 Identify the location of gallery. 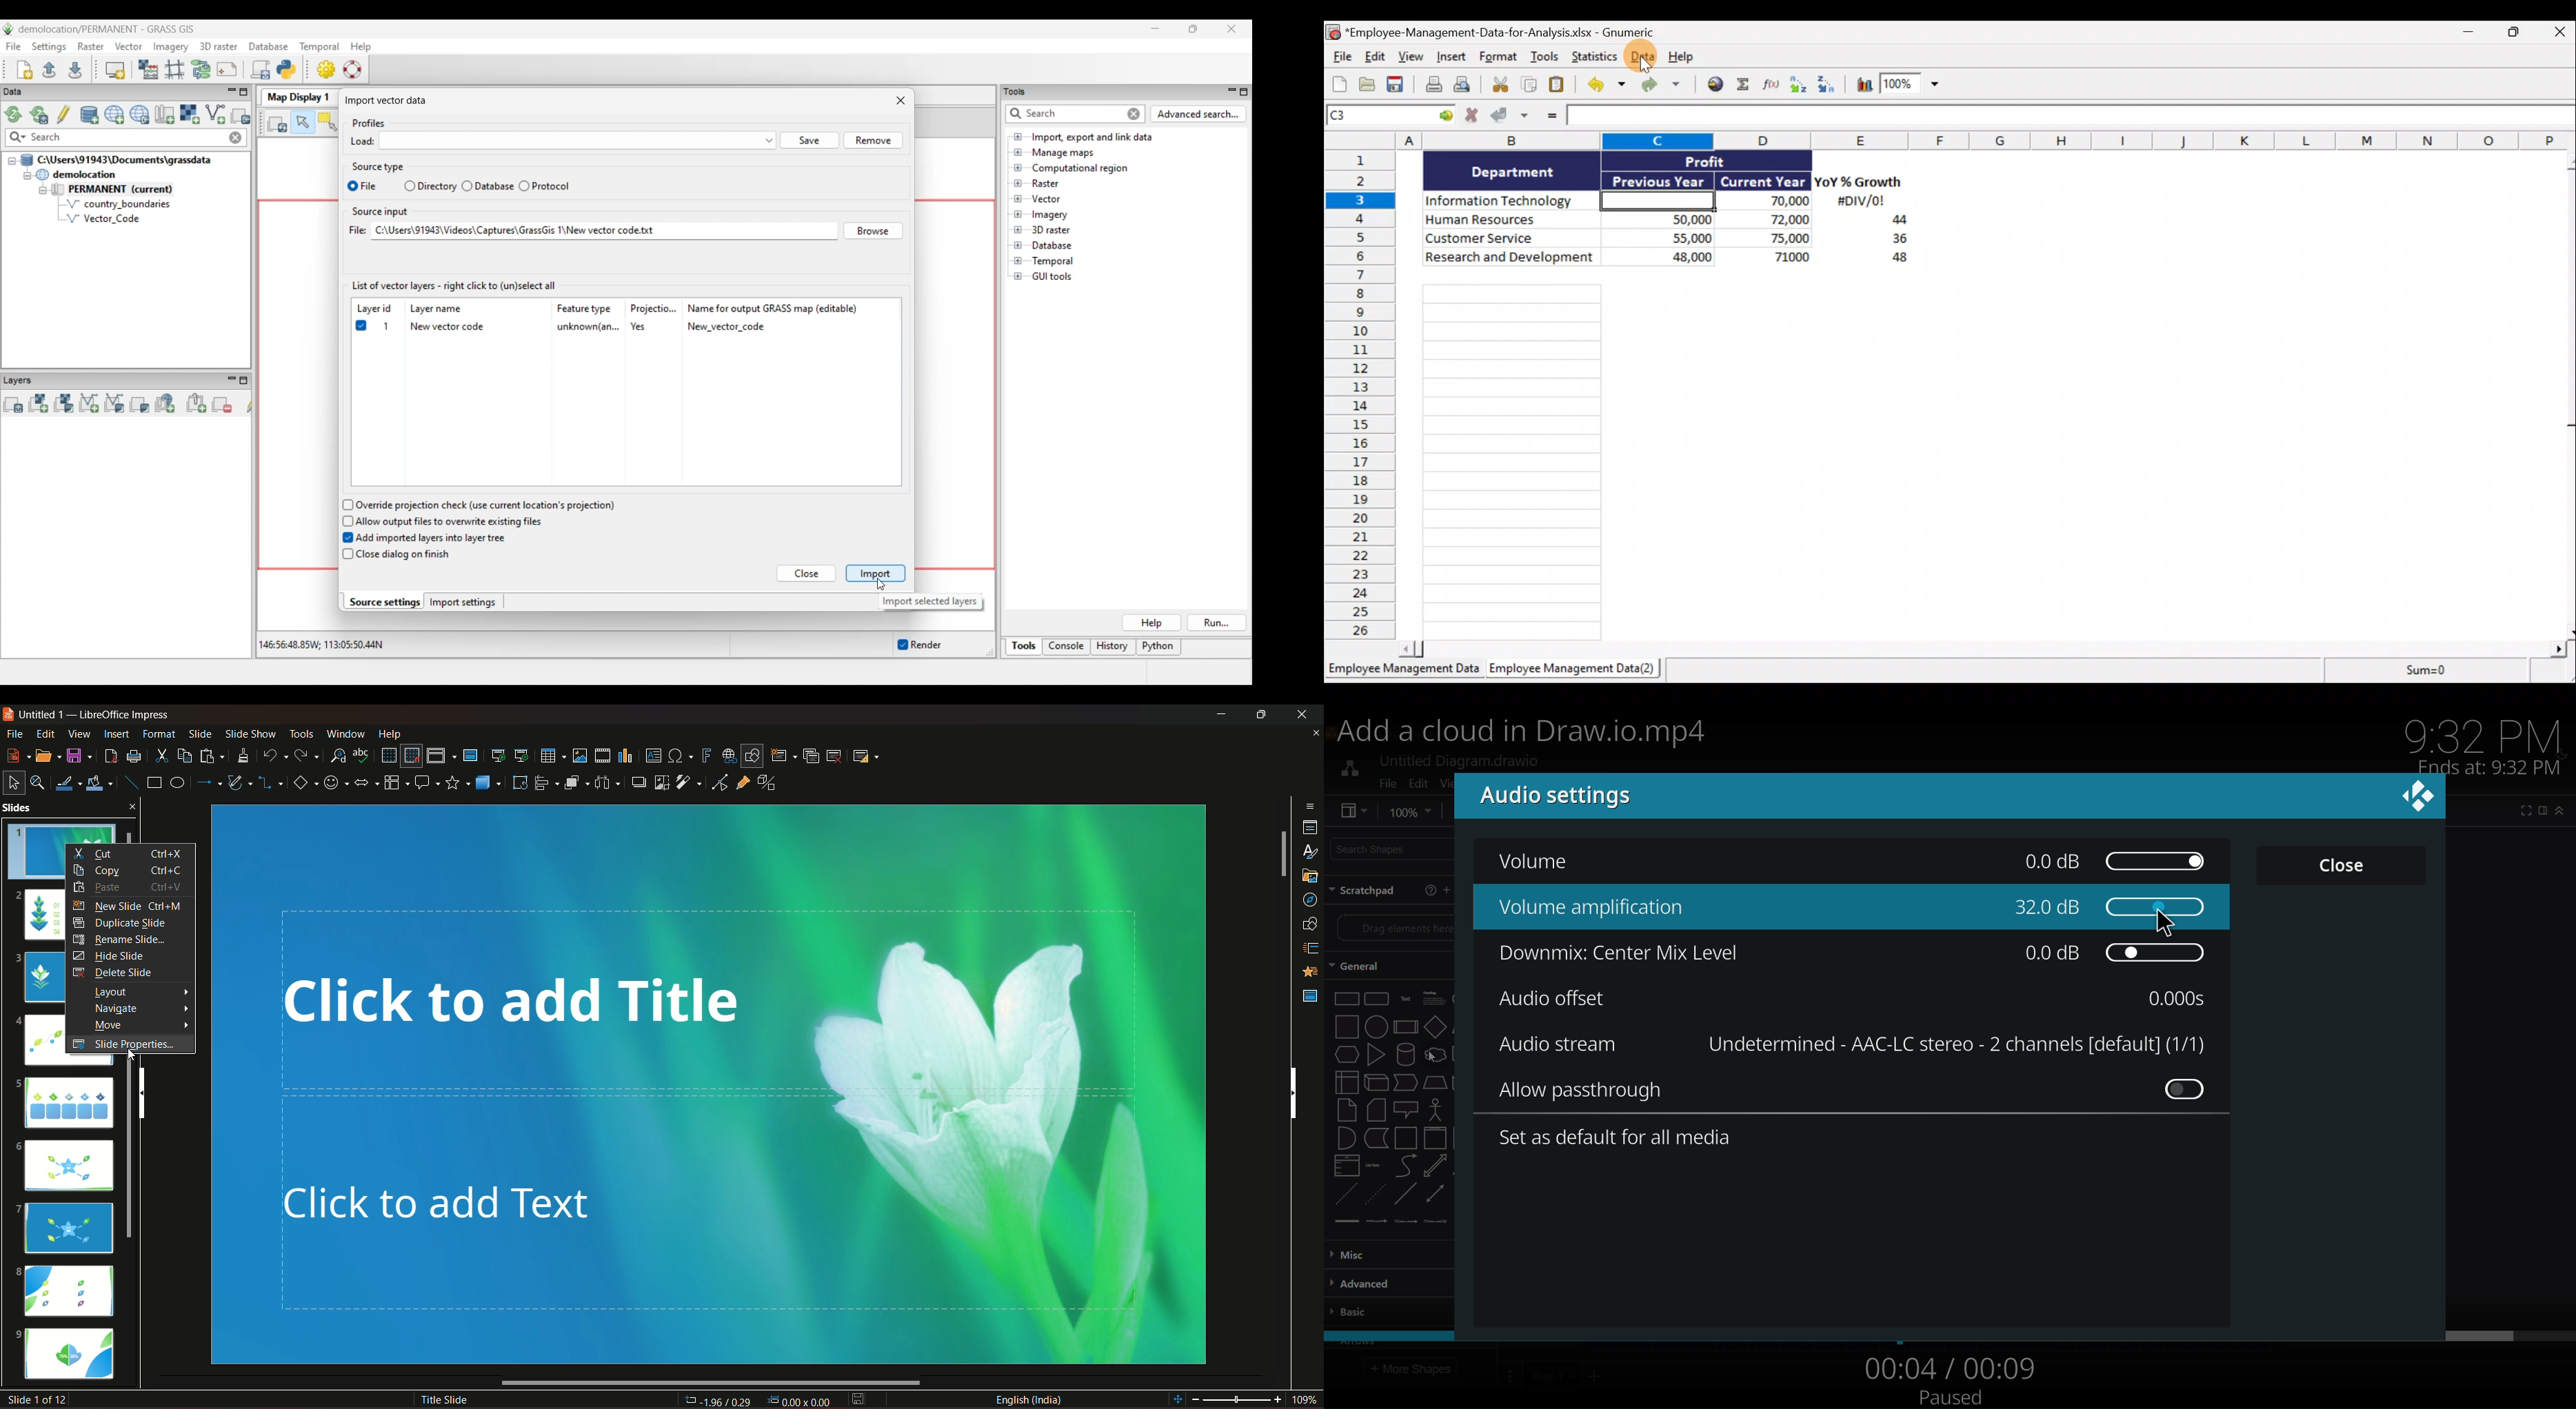
(1308, 878).